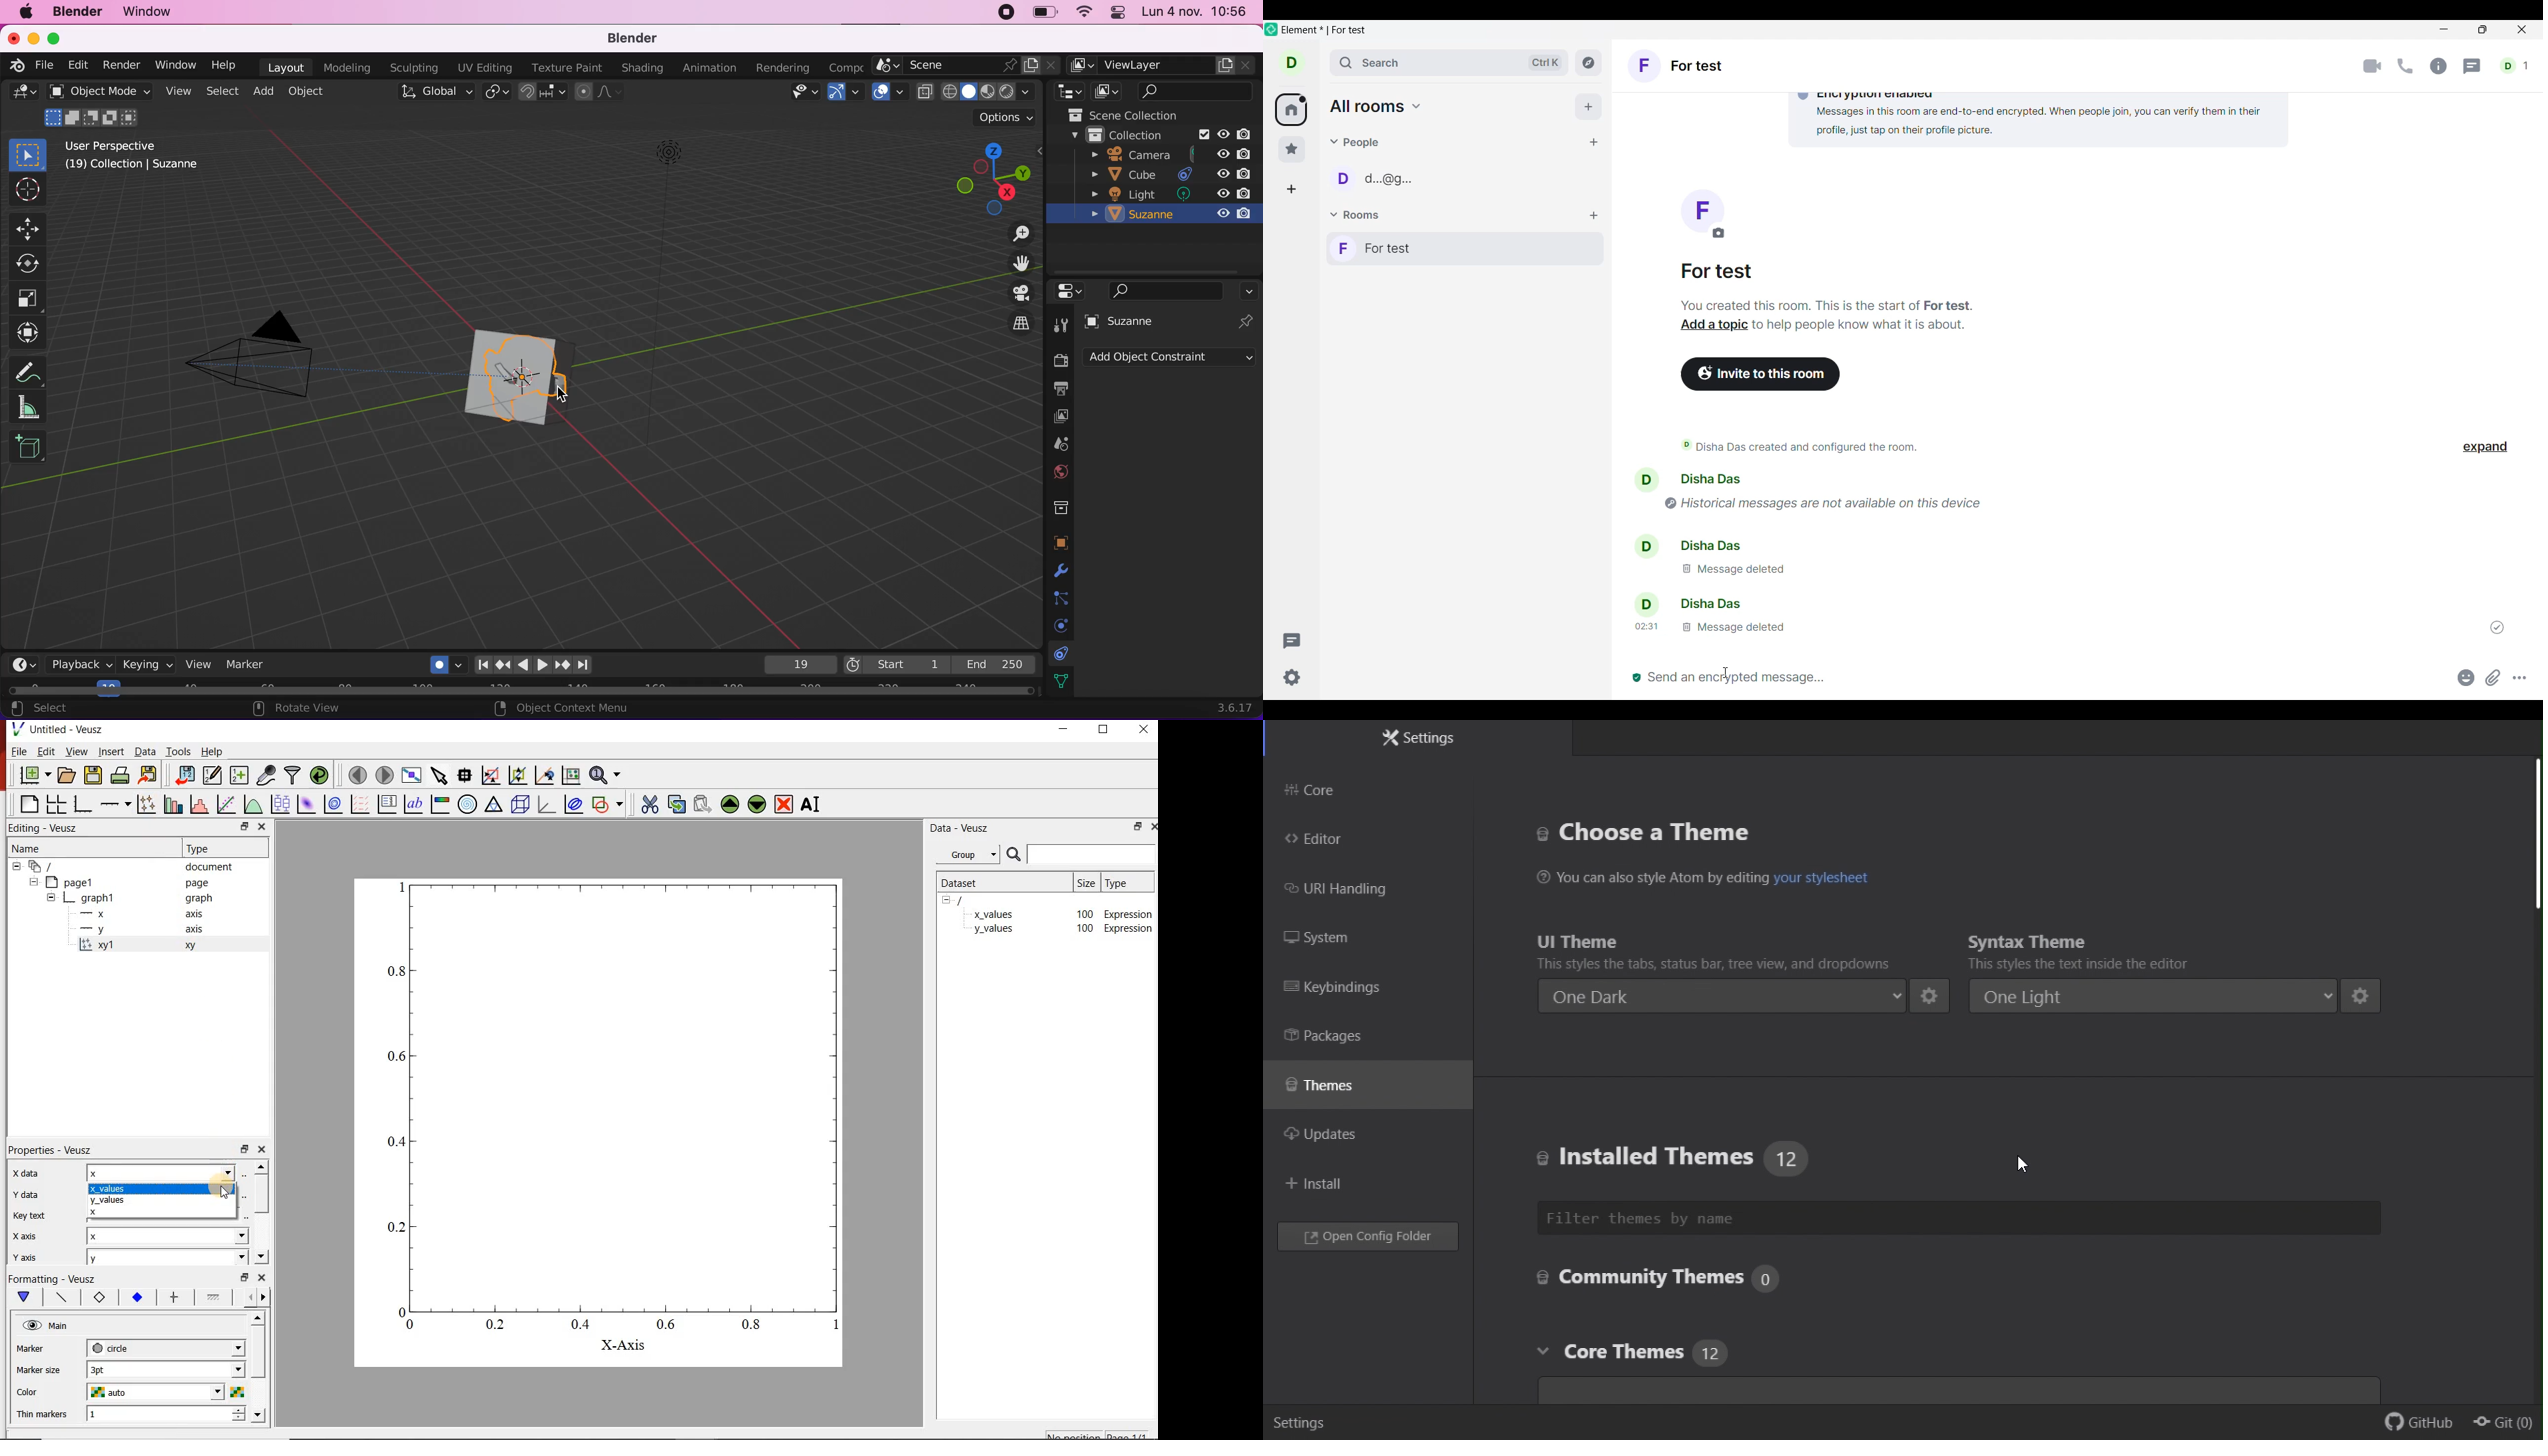 This screenshot has height=1456, width=2548. What do you see at coordinates (1167, 154) in the screenshot?
I see `camera` at bounding box center [1167, 154].